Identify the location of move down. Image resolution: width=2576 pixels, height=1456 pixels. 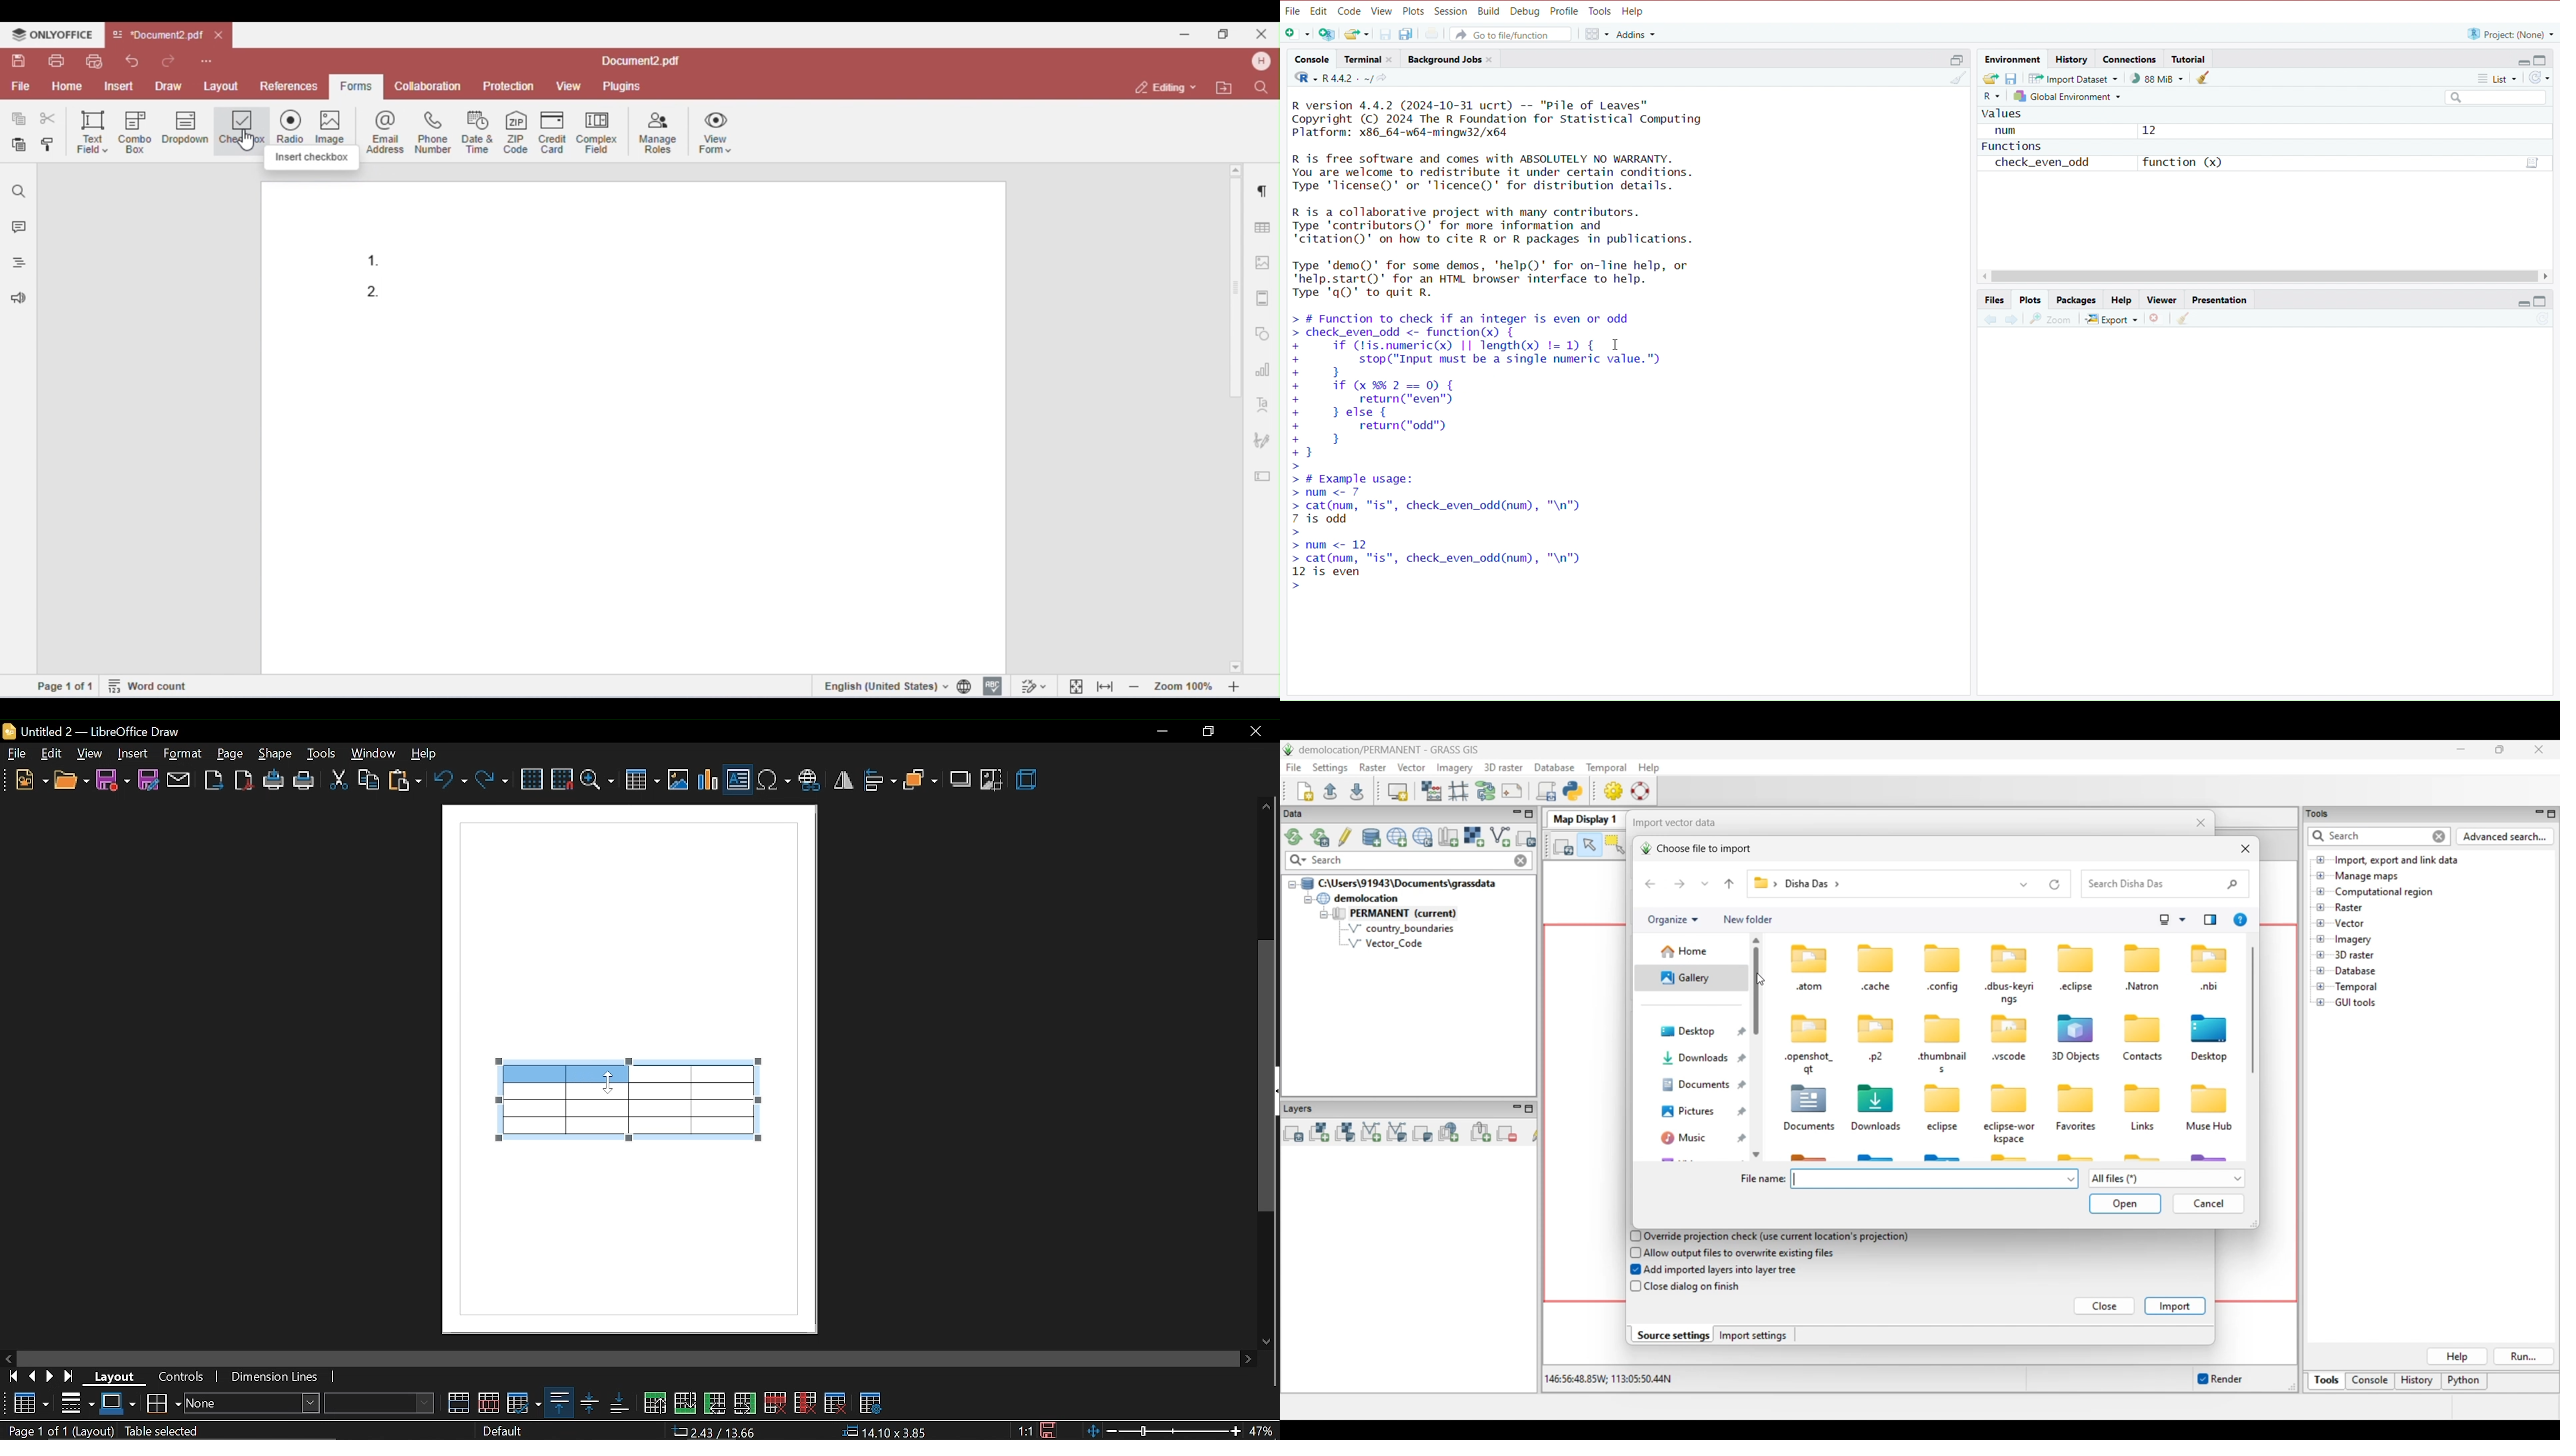
(1265, 1340).